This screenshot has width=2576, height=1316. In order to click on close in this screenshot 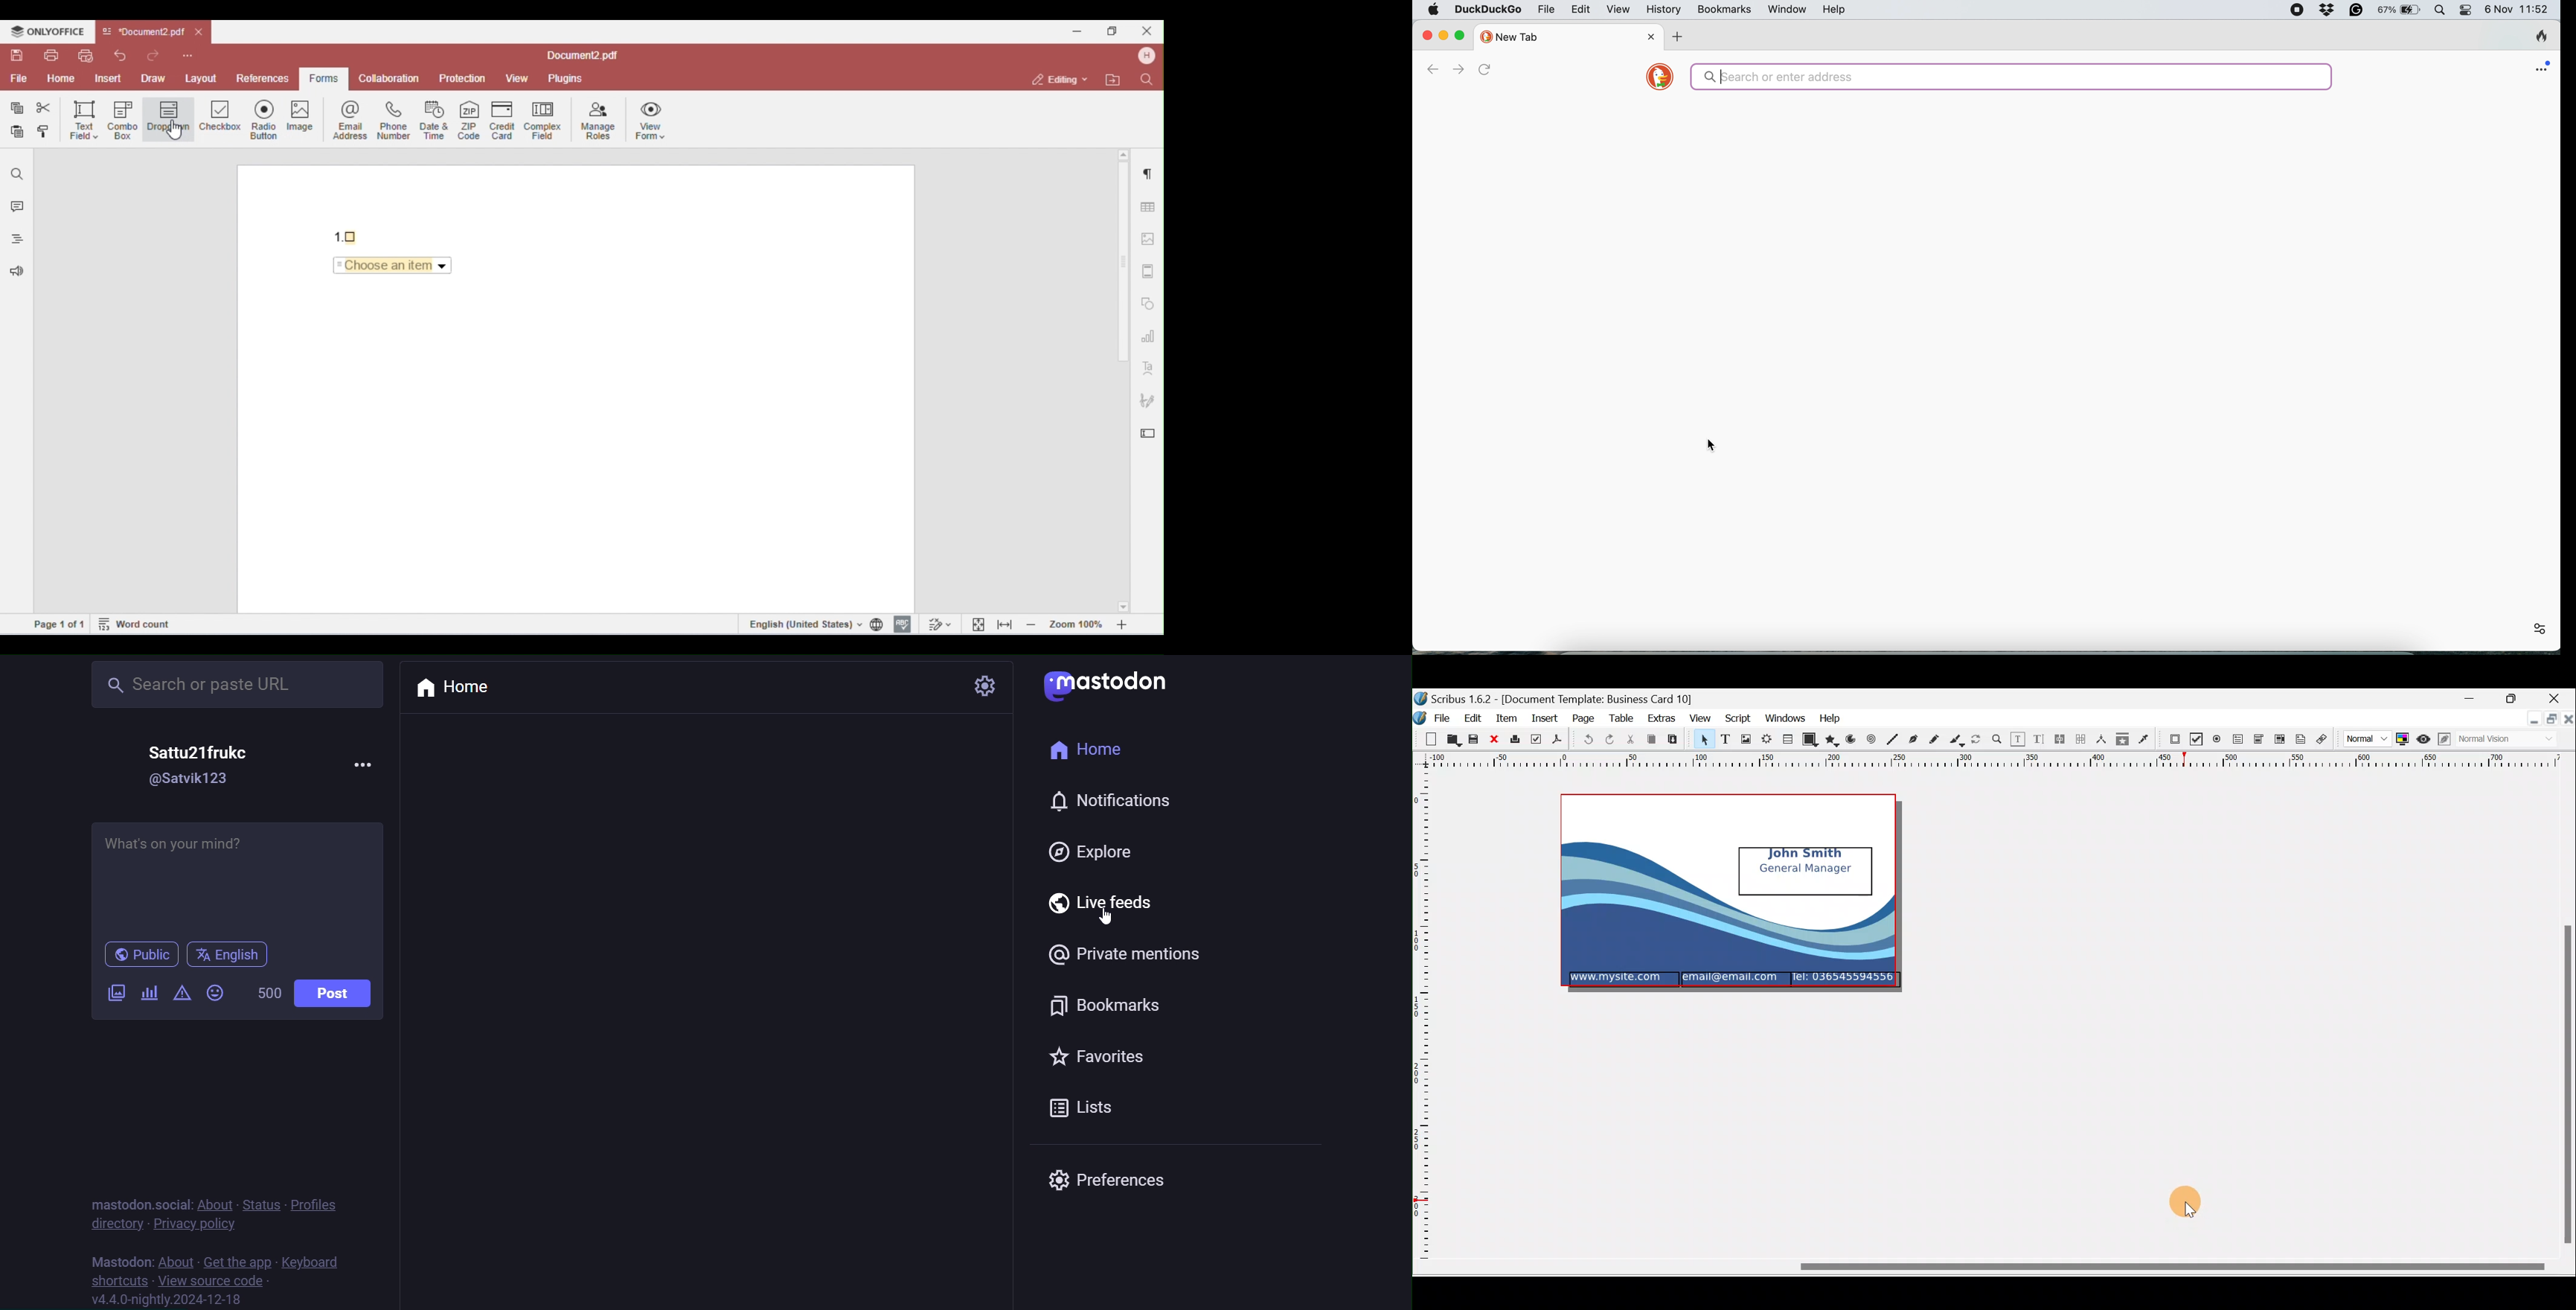, I will do `click(1425, 36)`.